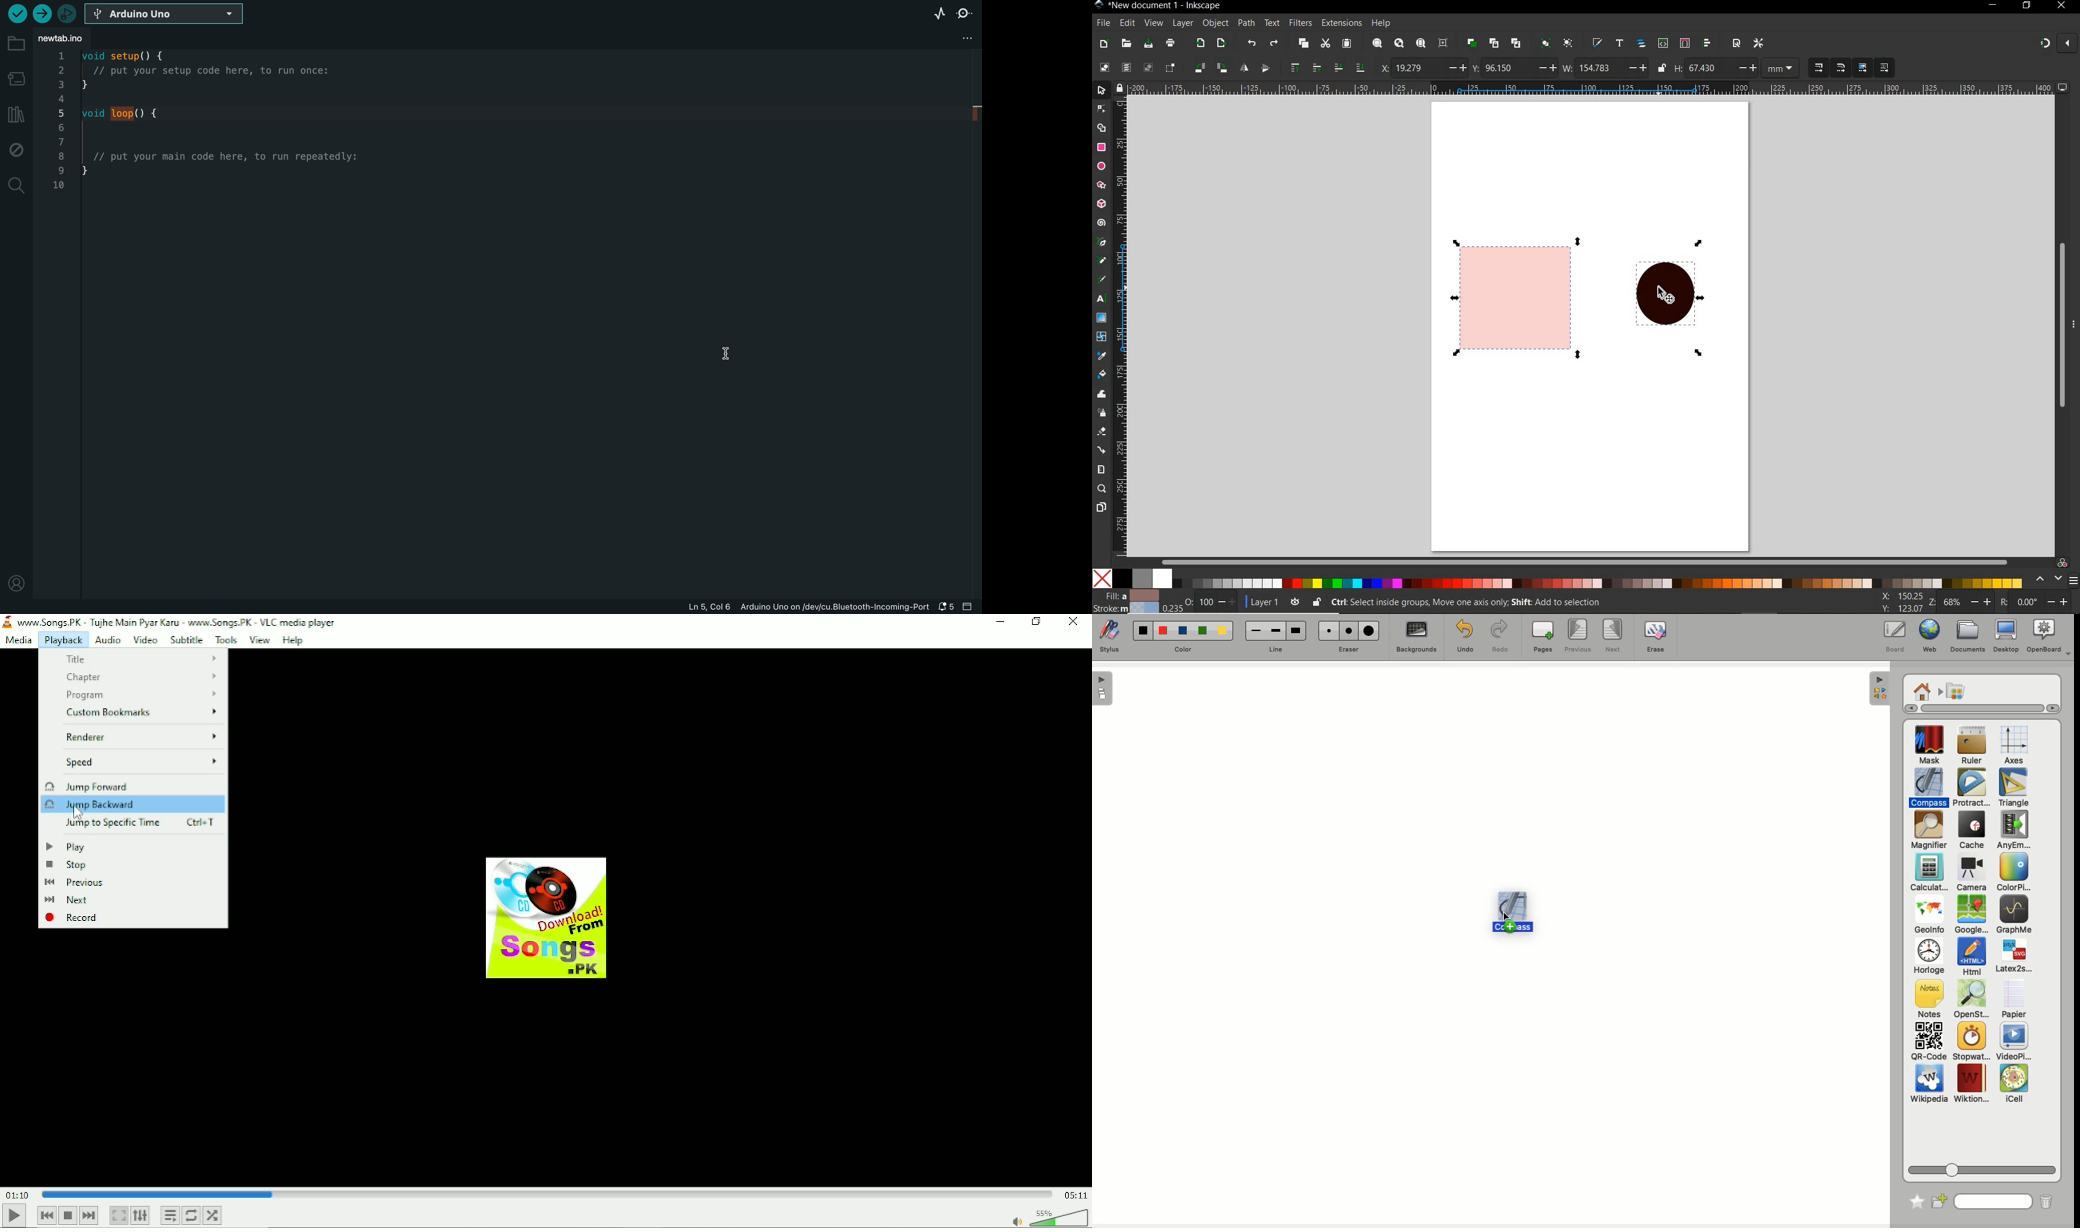 This screenshot has width=2100, height=1232. I want to click on undo, so click(1253, 45).